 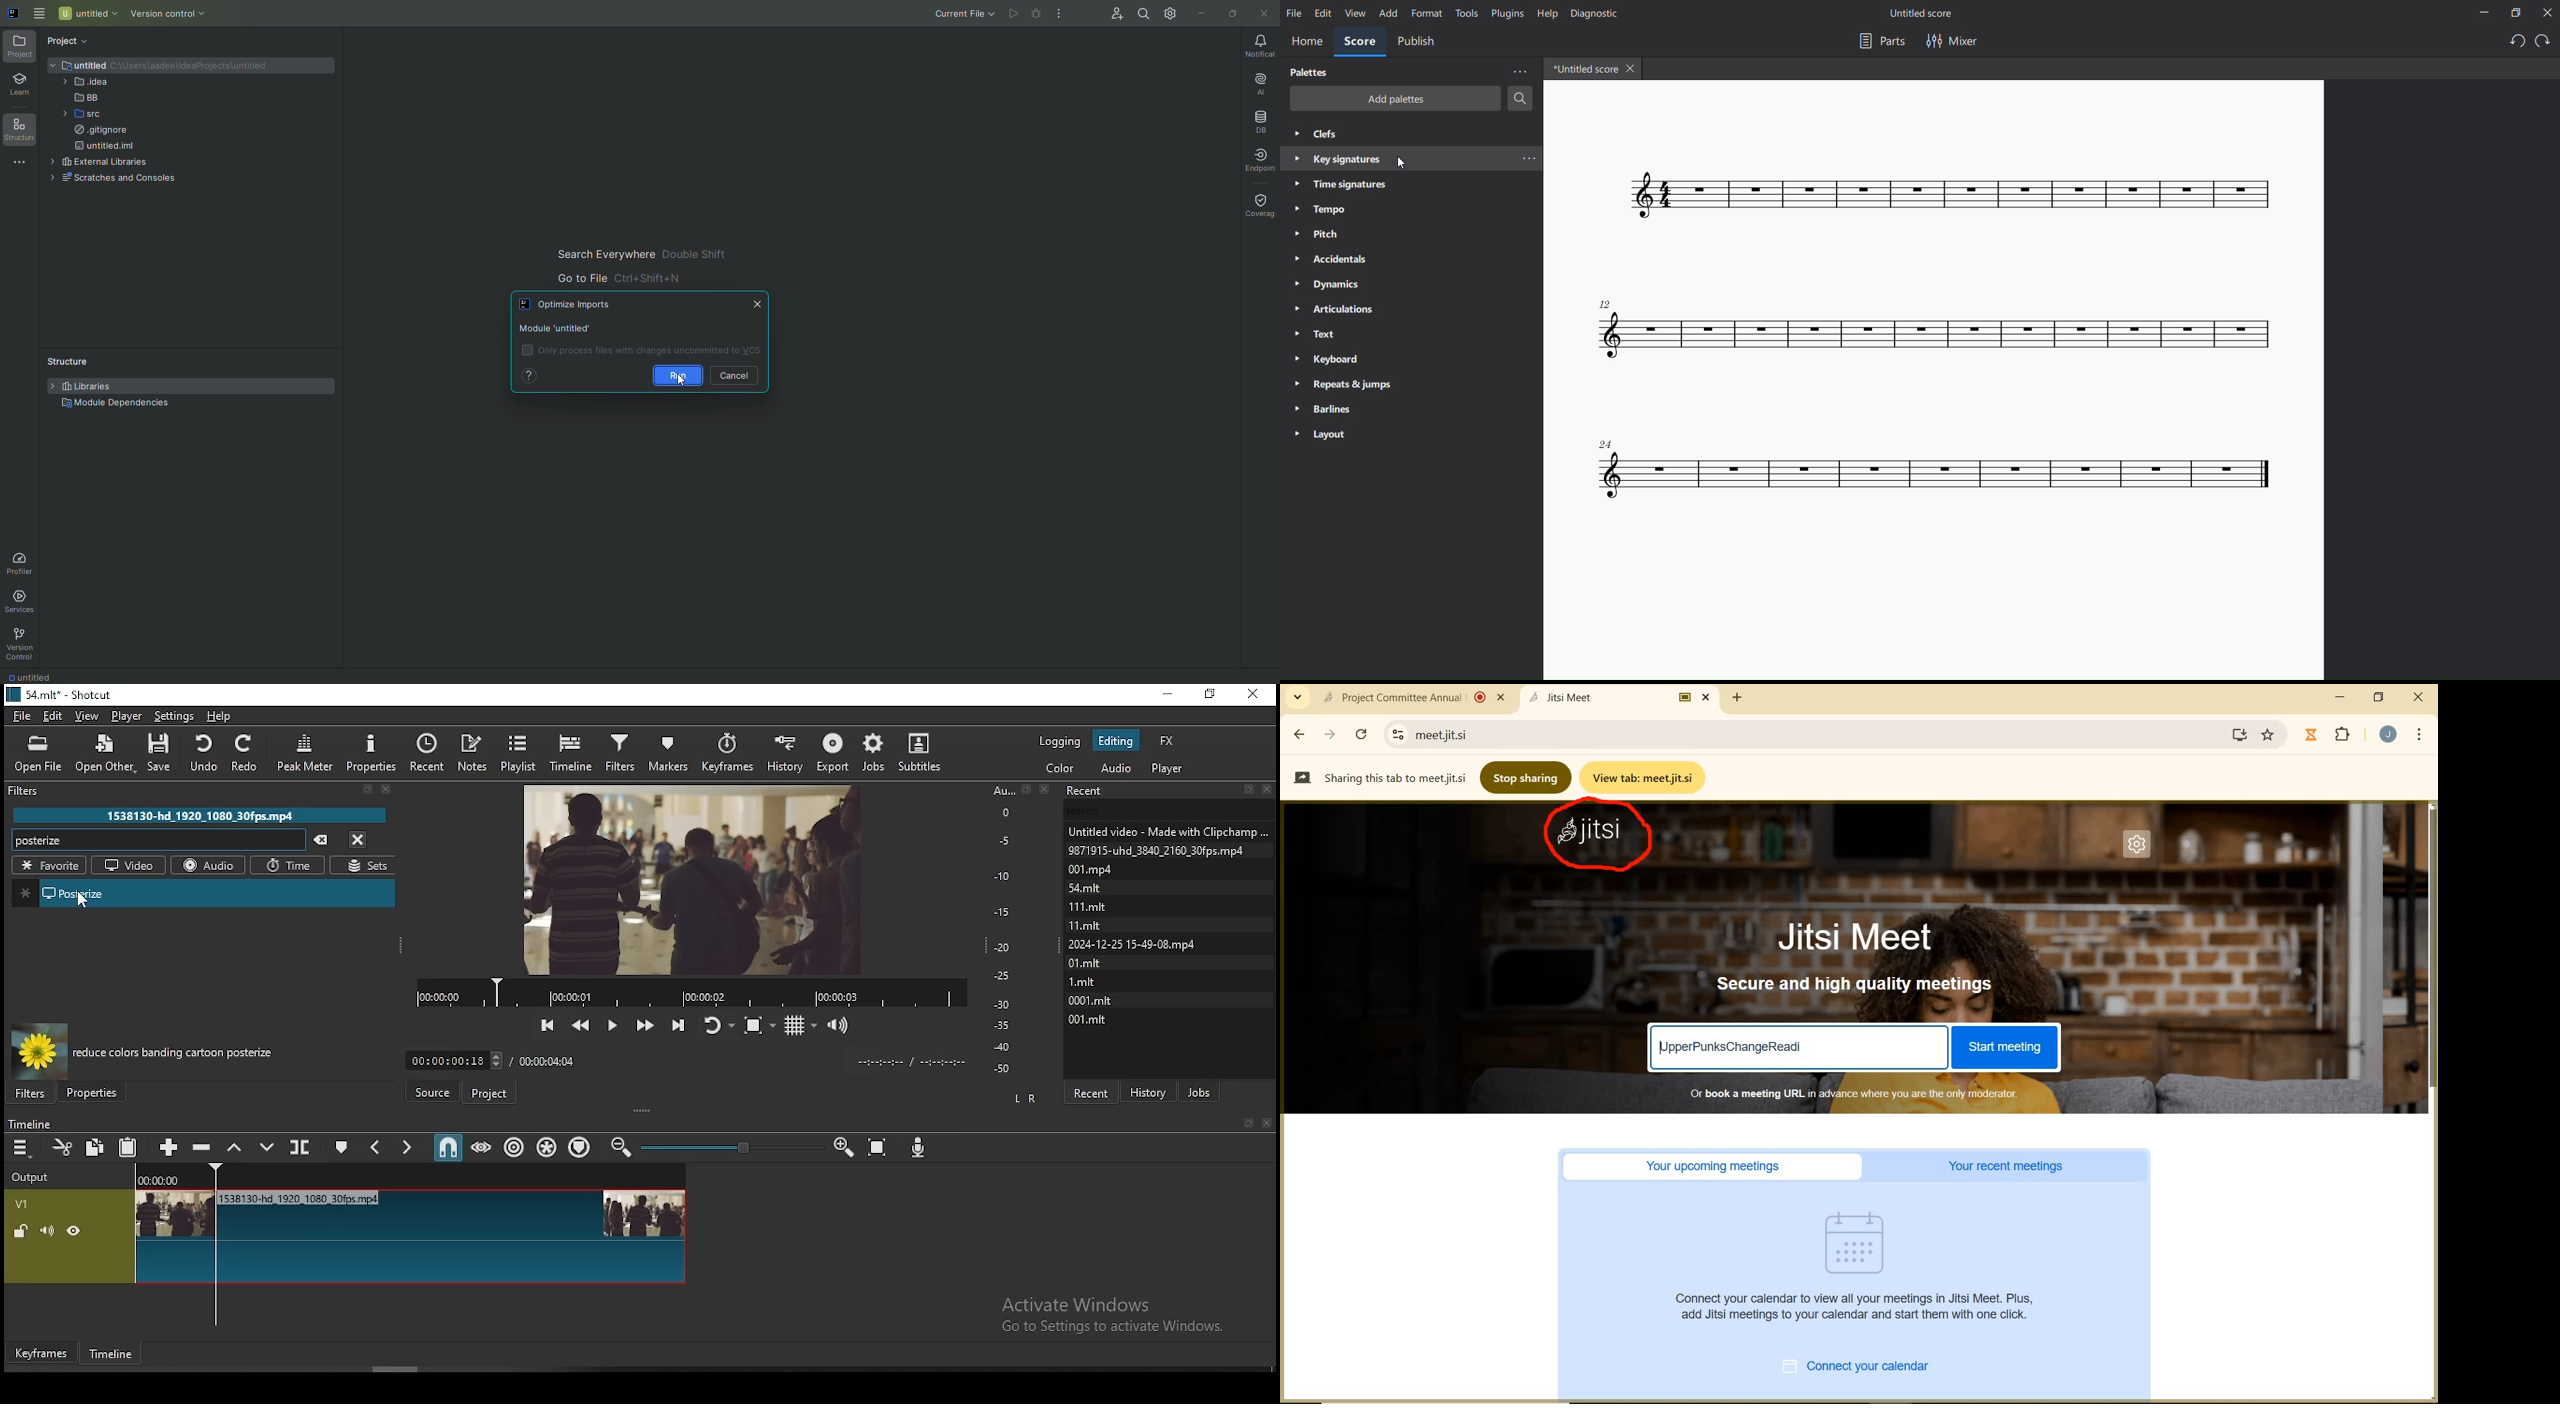 I want to click on scale, so click(x=1005, y=930).